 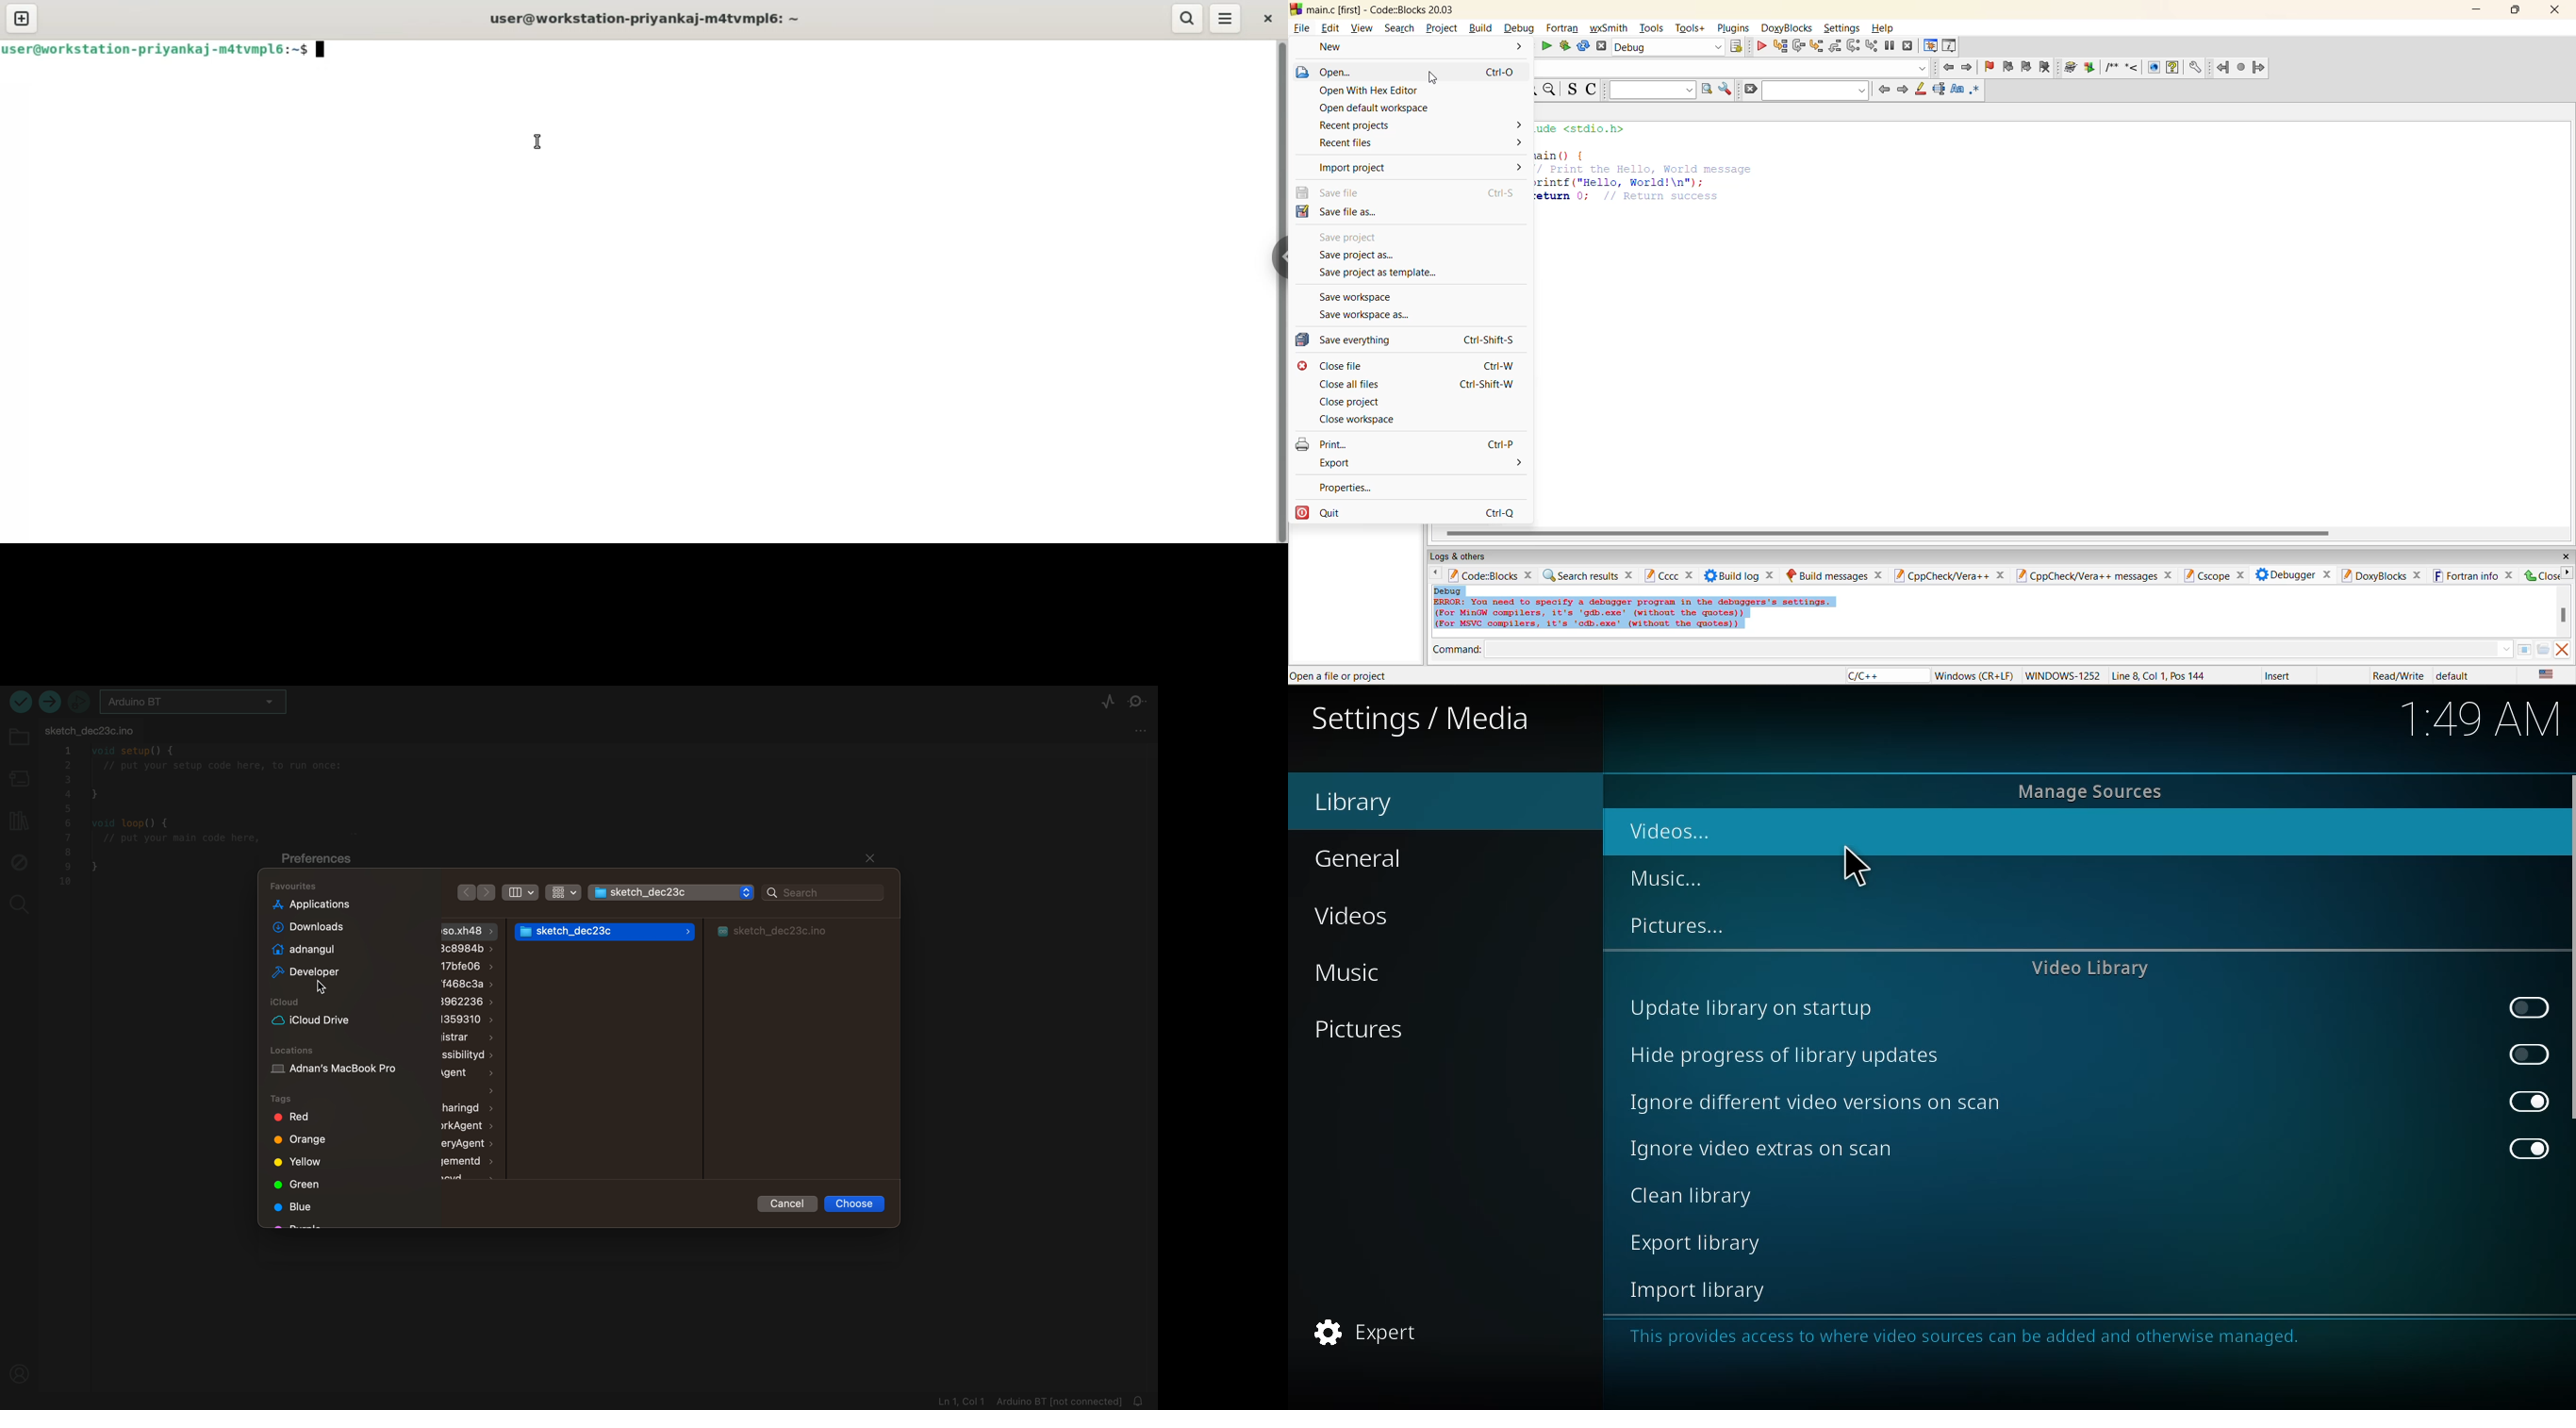 What do you see at coordinates (2242, 68) in the screenshot?
I see `stop` at bounding box center [2242, 68].